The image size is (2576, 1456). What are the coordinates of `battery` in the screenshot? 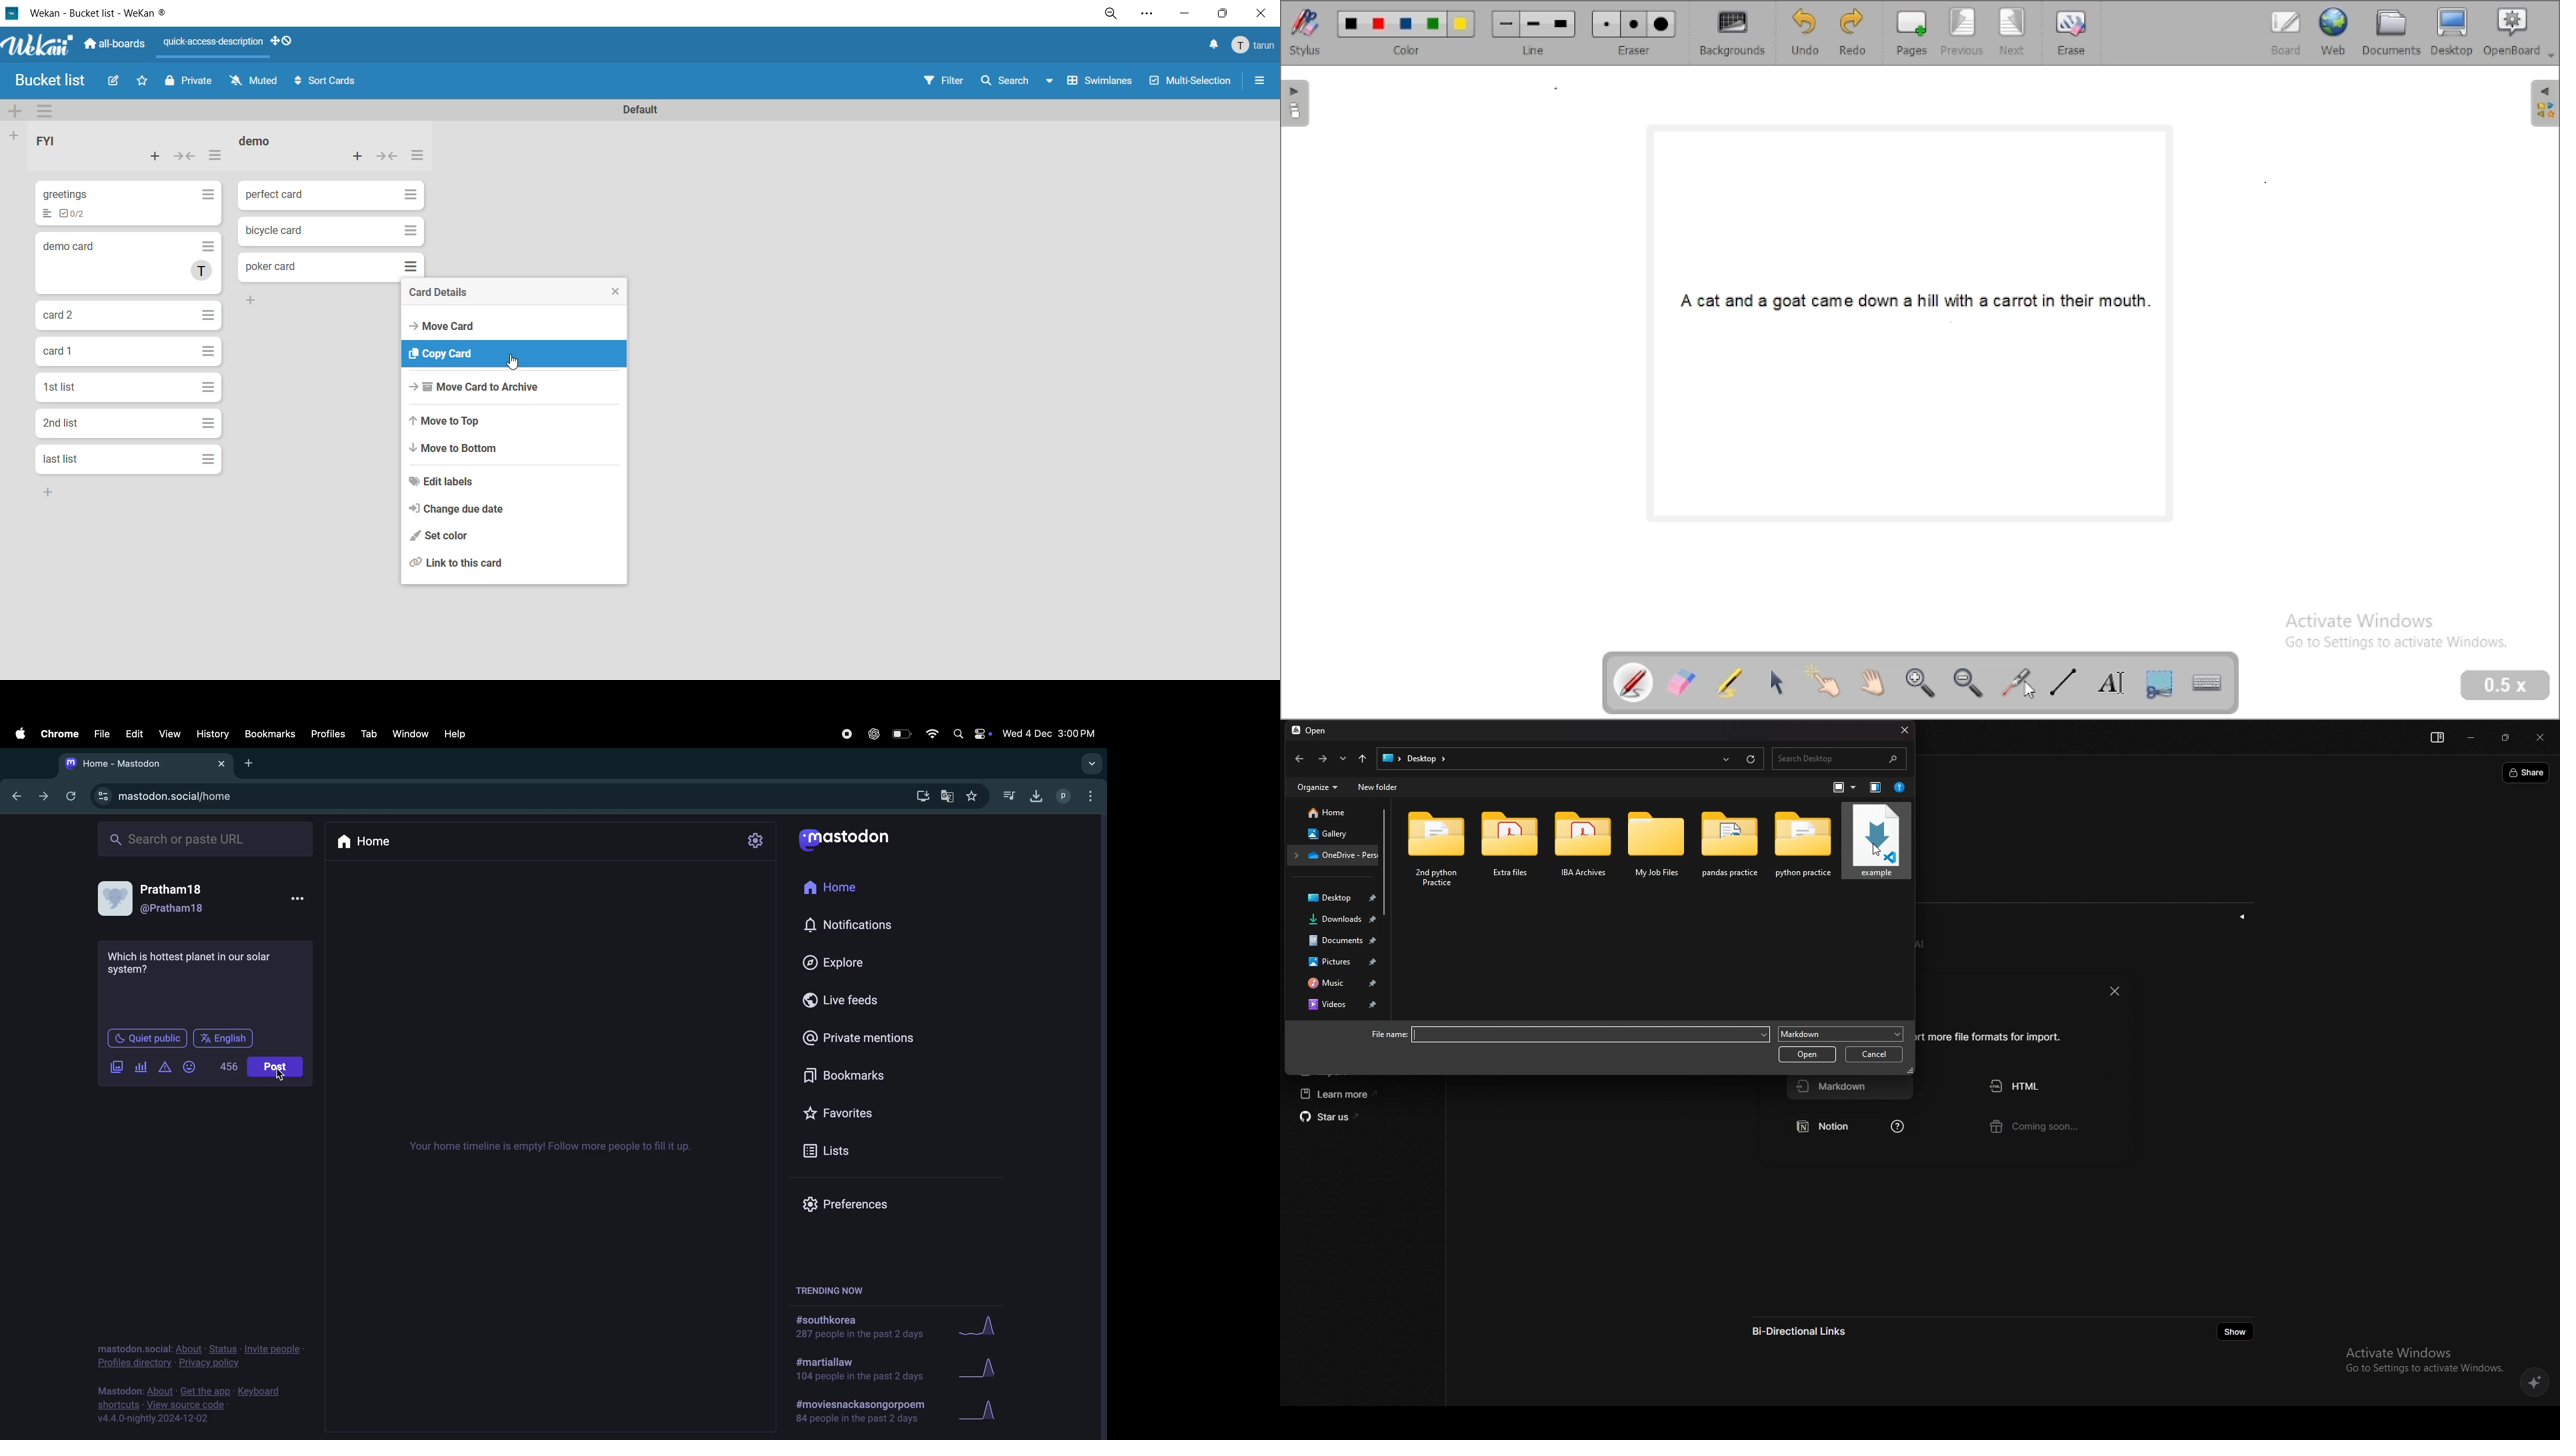 It's located at (900, 734).